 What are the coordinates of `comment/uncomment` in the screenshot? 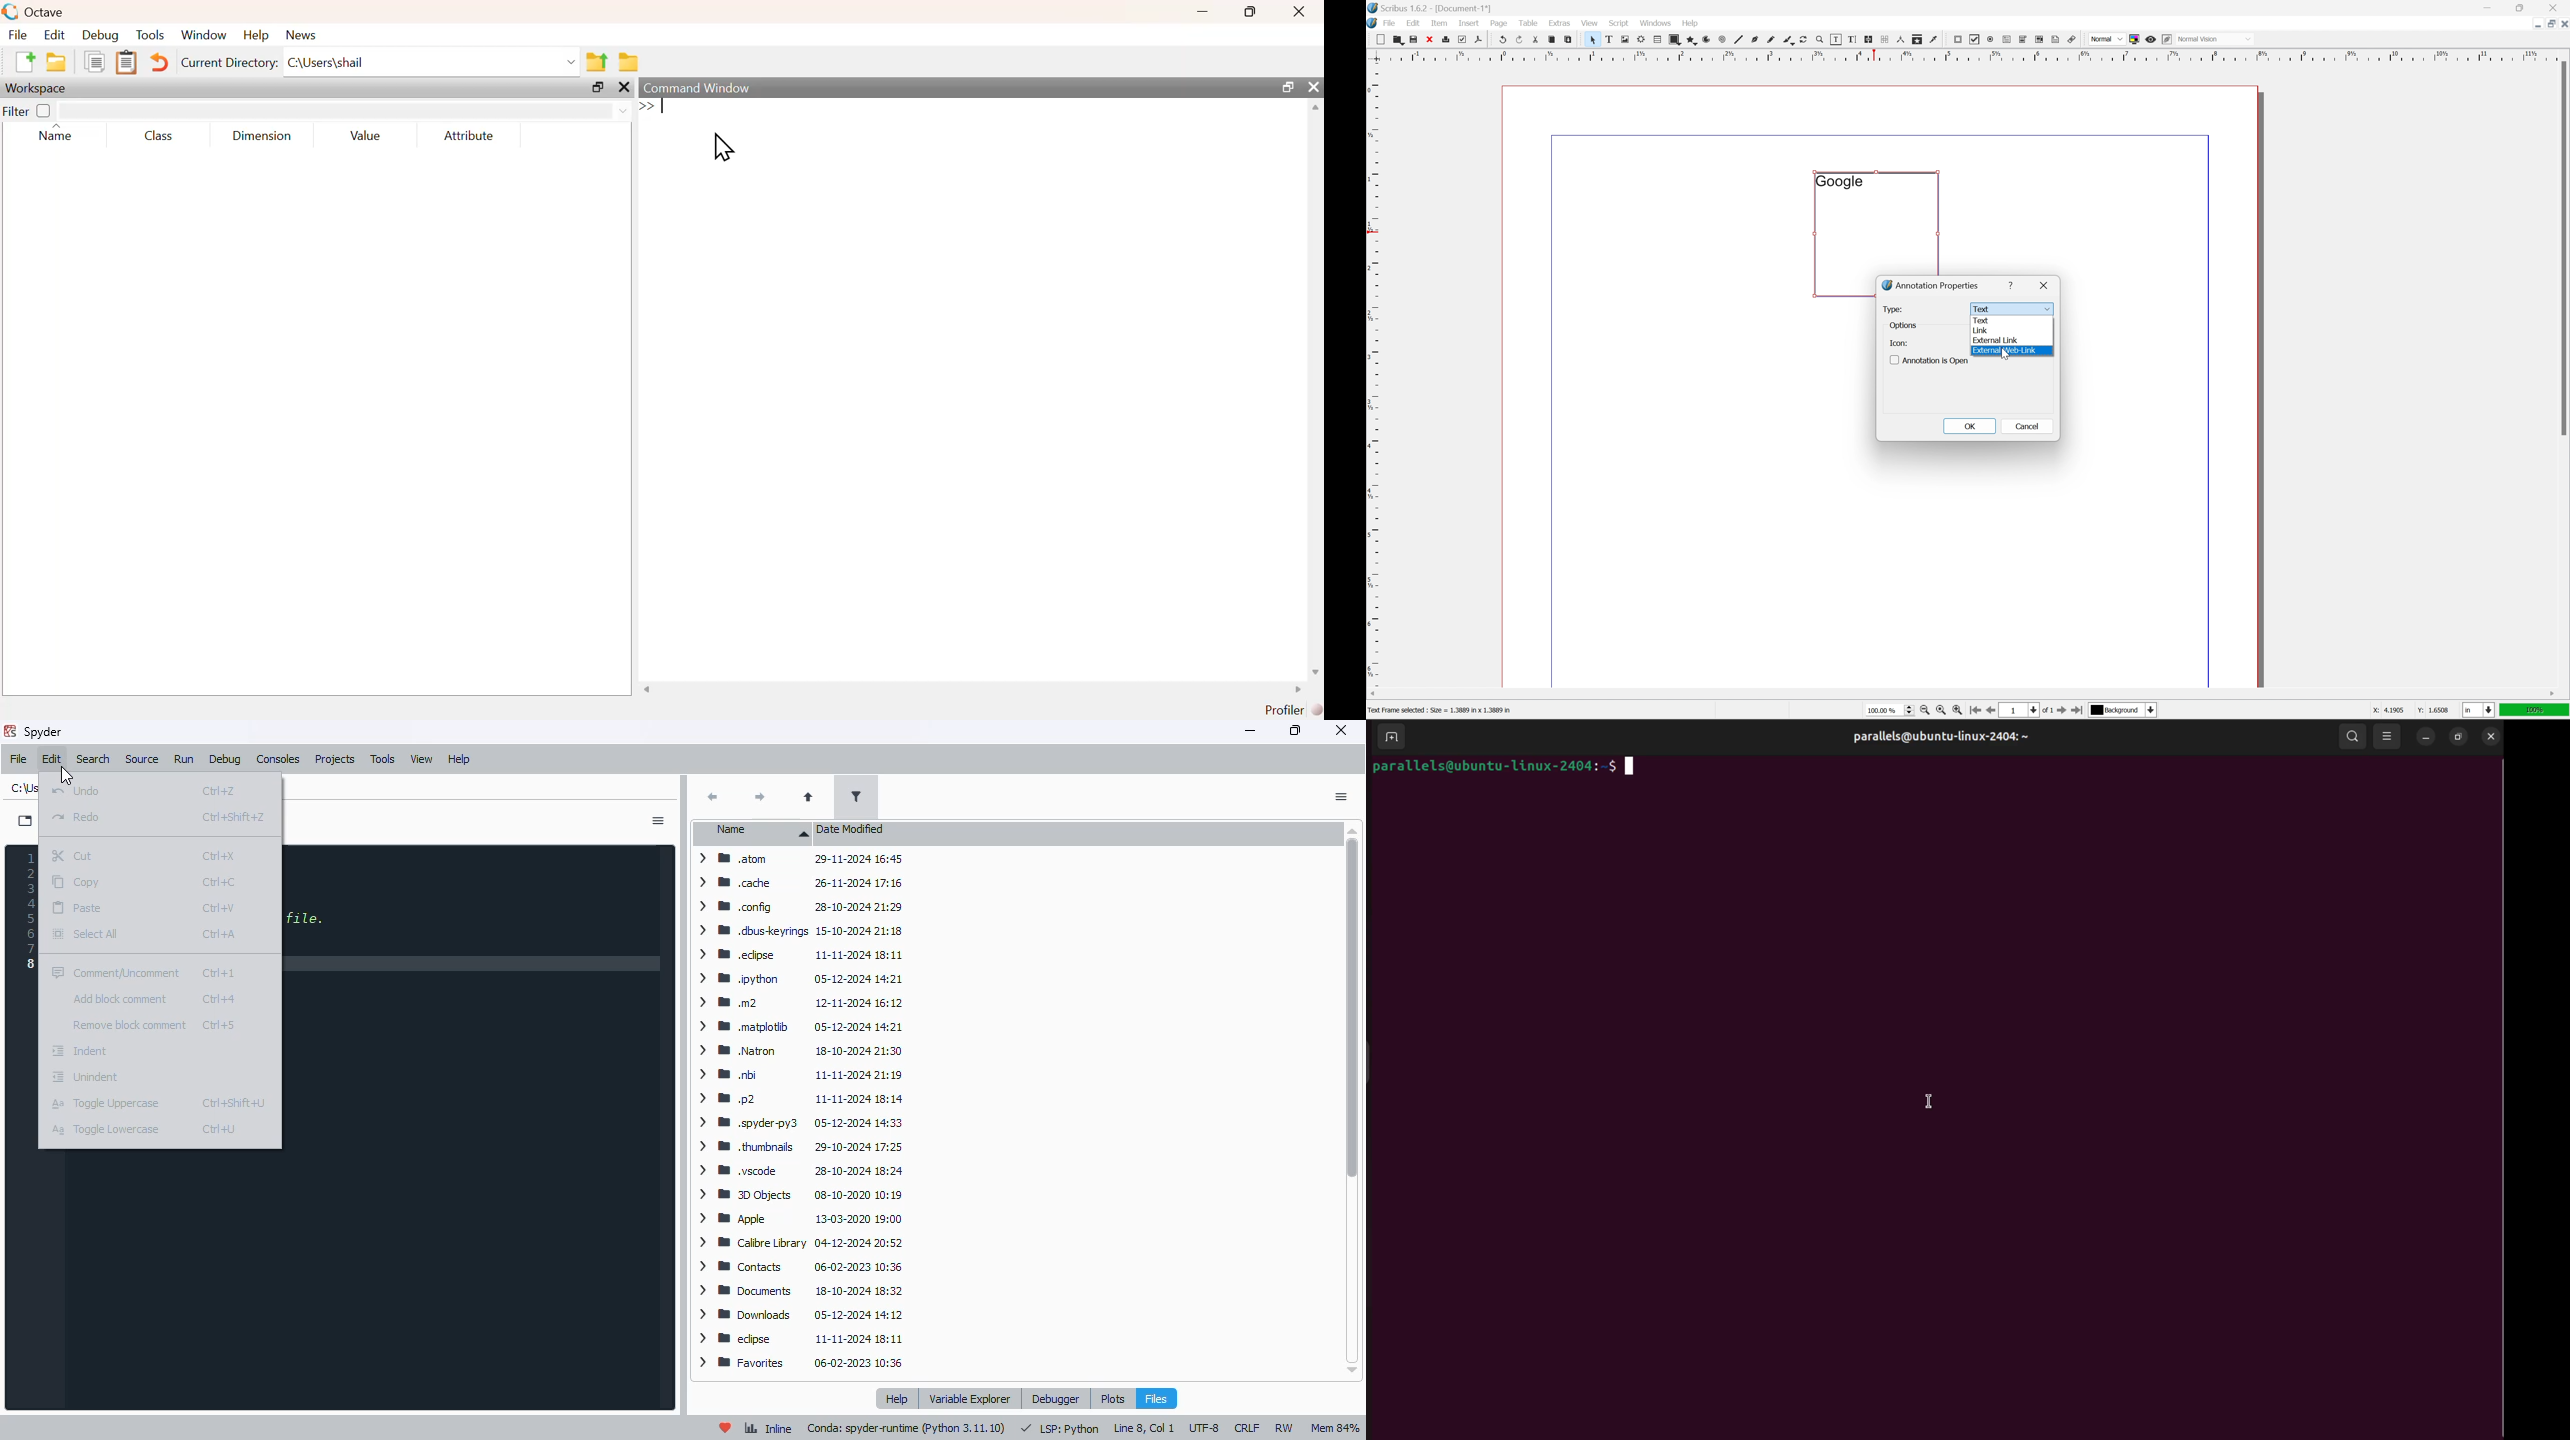 It's located at (114, 972).